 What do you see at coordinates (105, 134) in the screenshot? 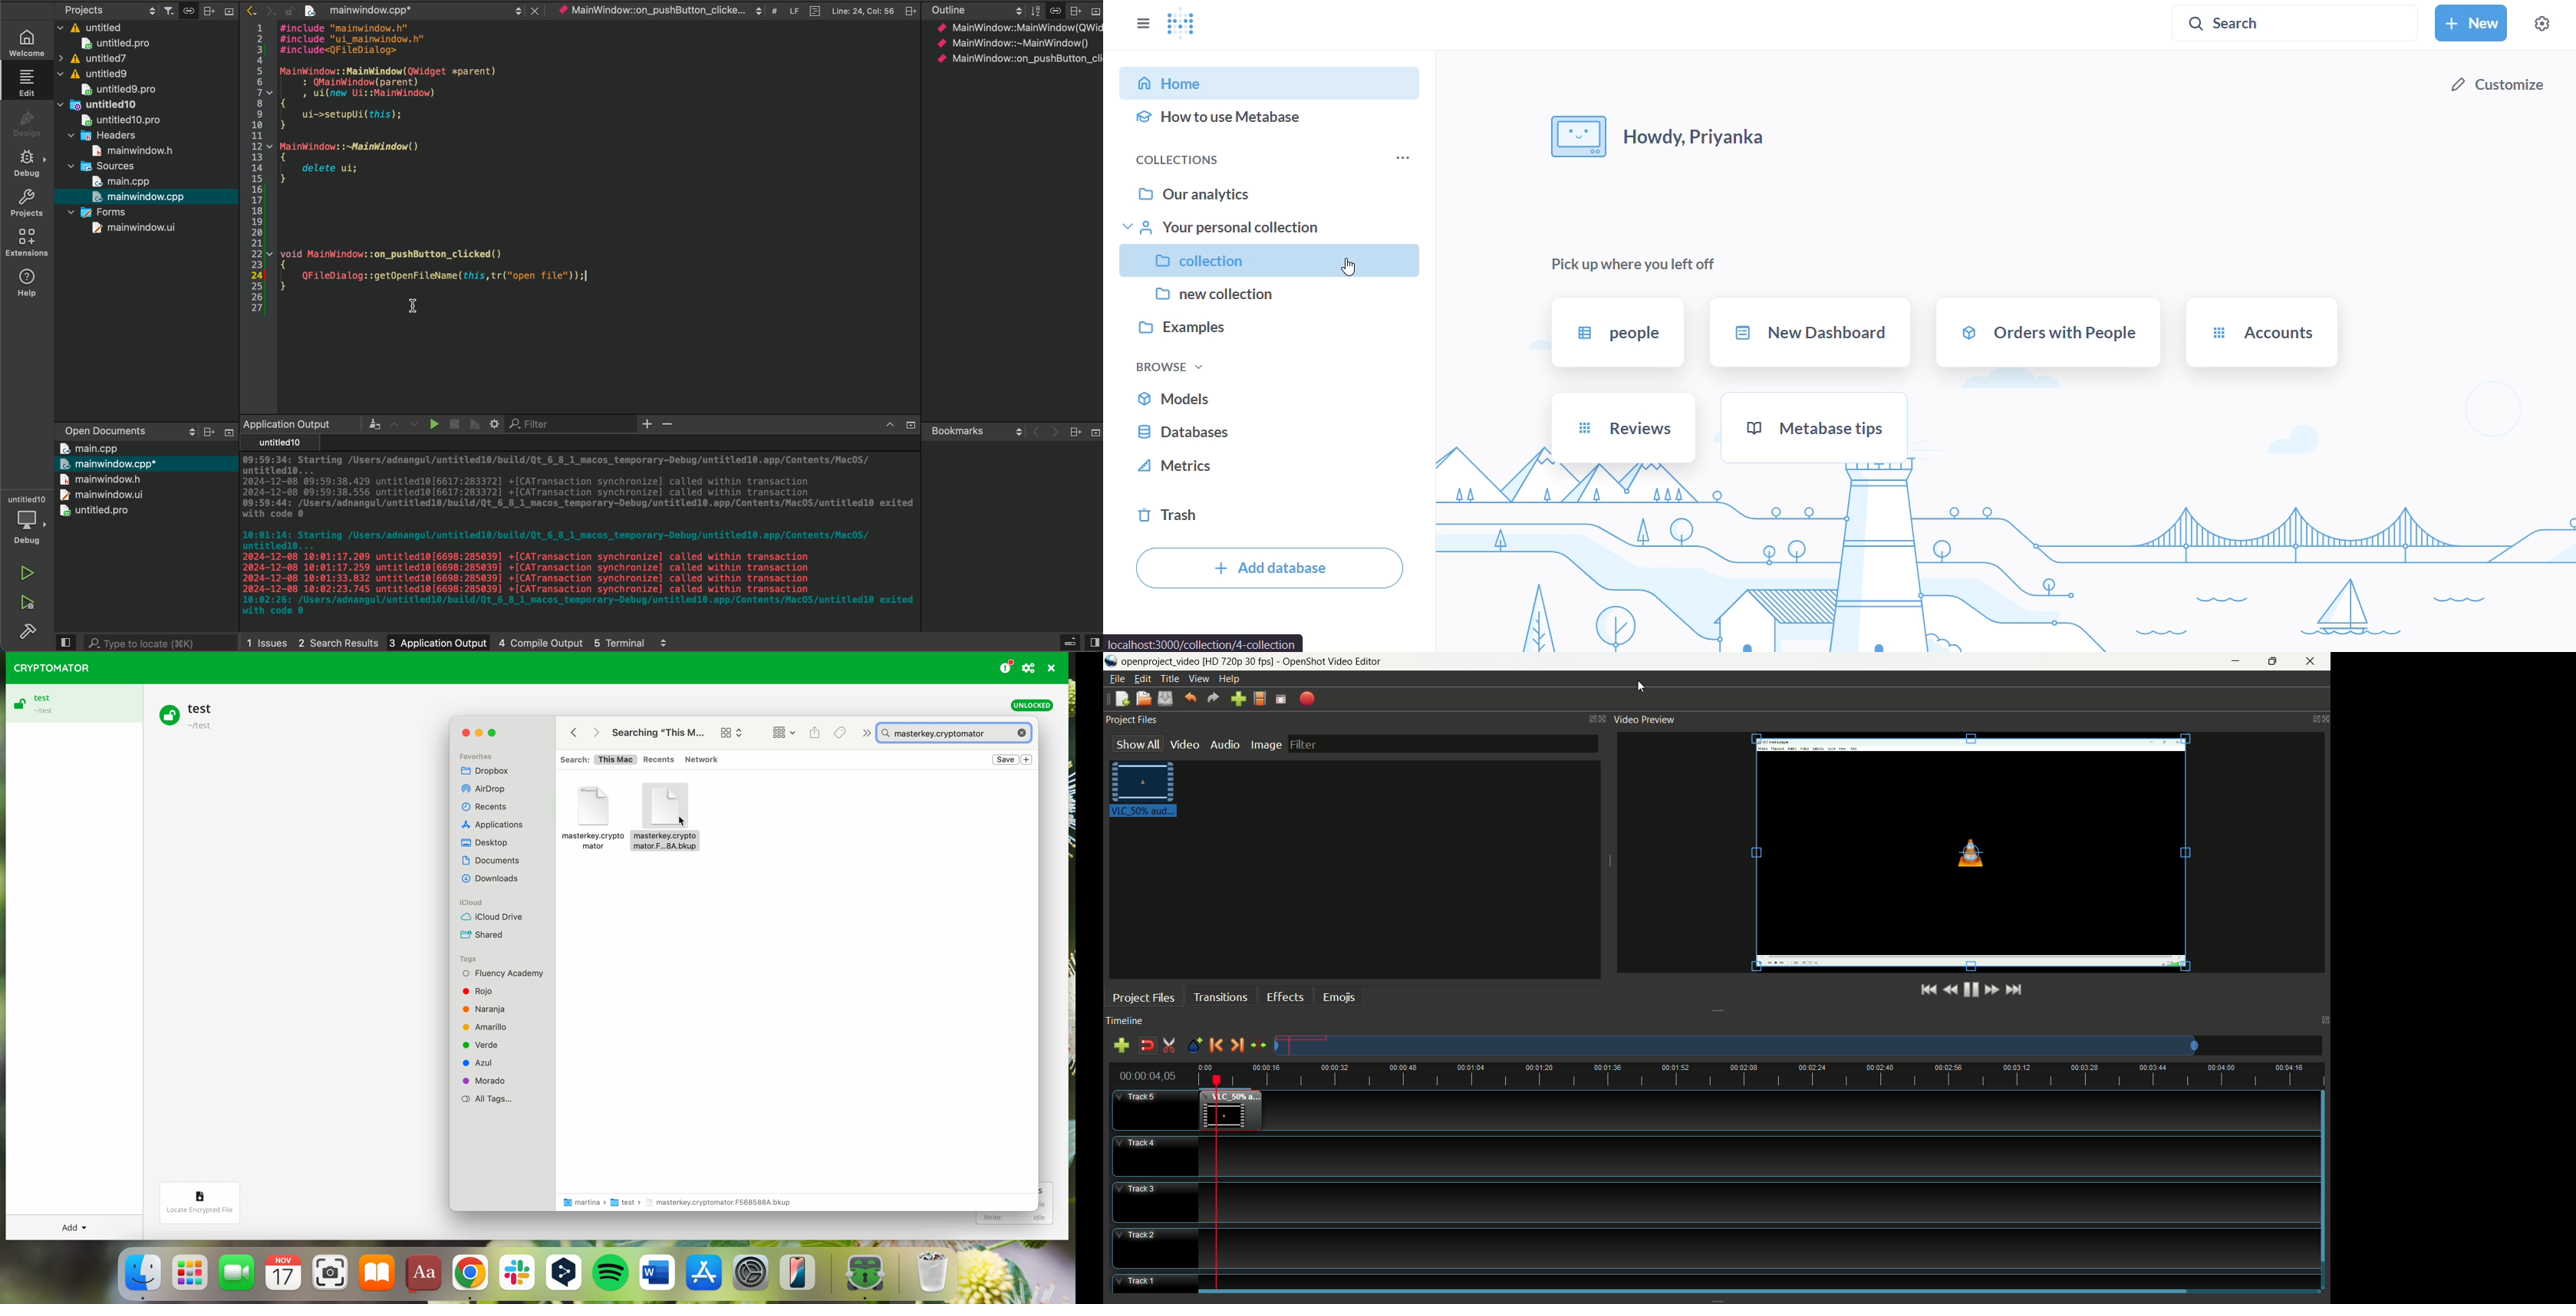
I see `Headers` at bounding box center [105, 134].